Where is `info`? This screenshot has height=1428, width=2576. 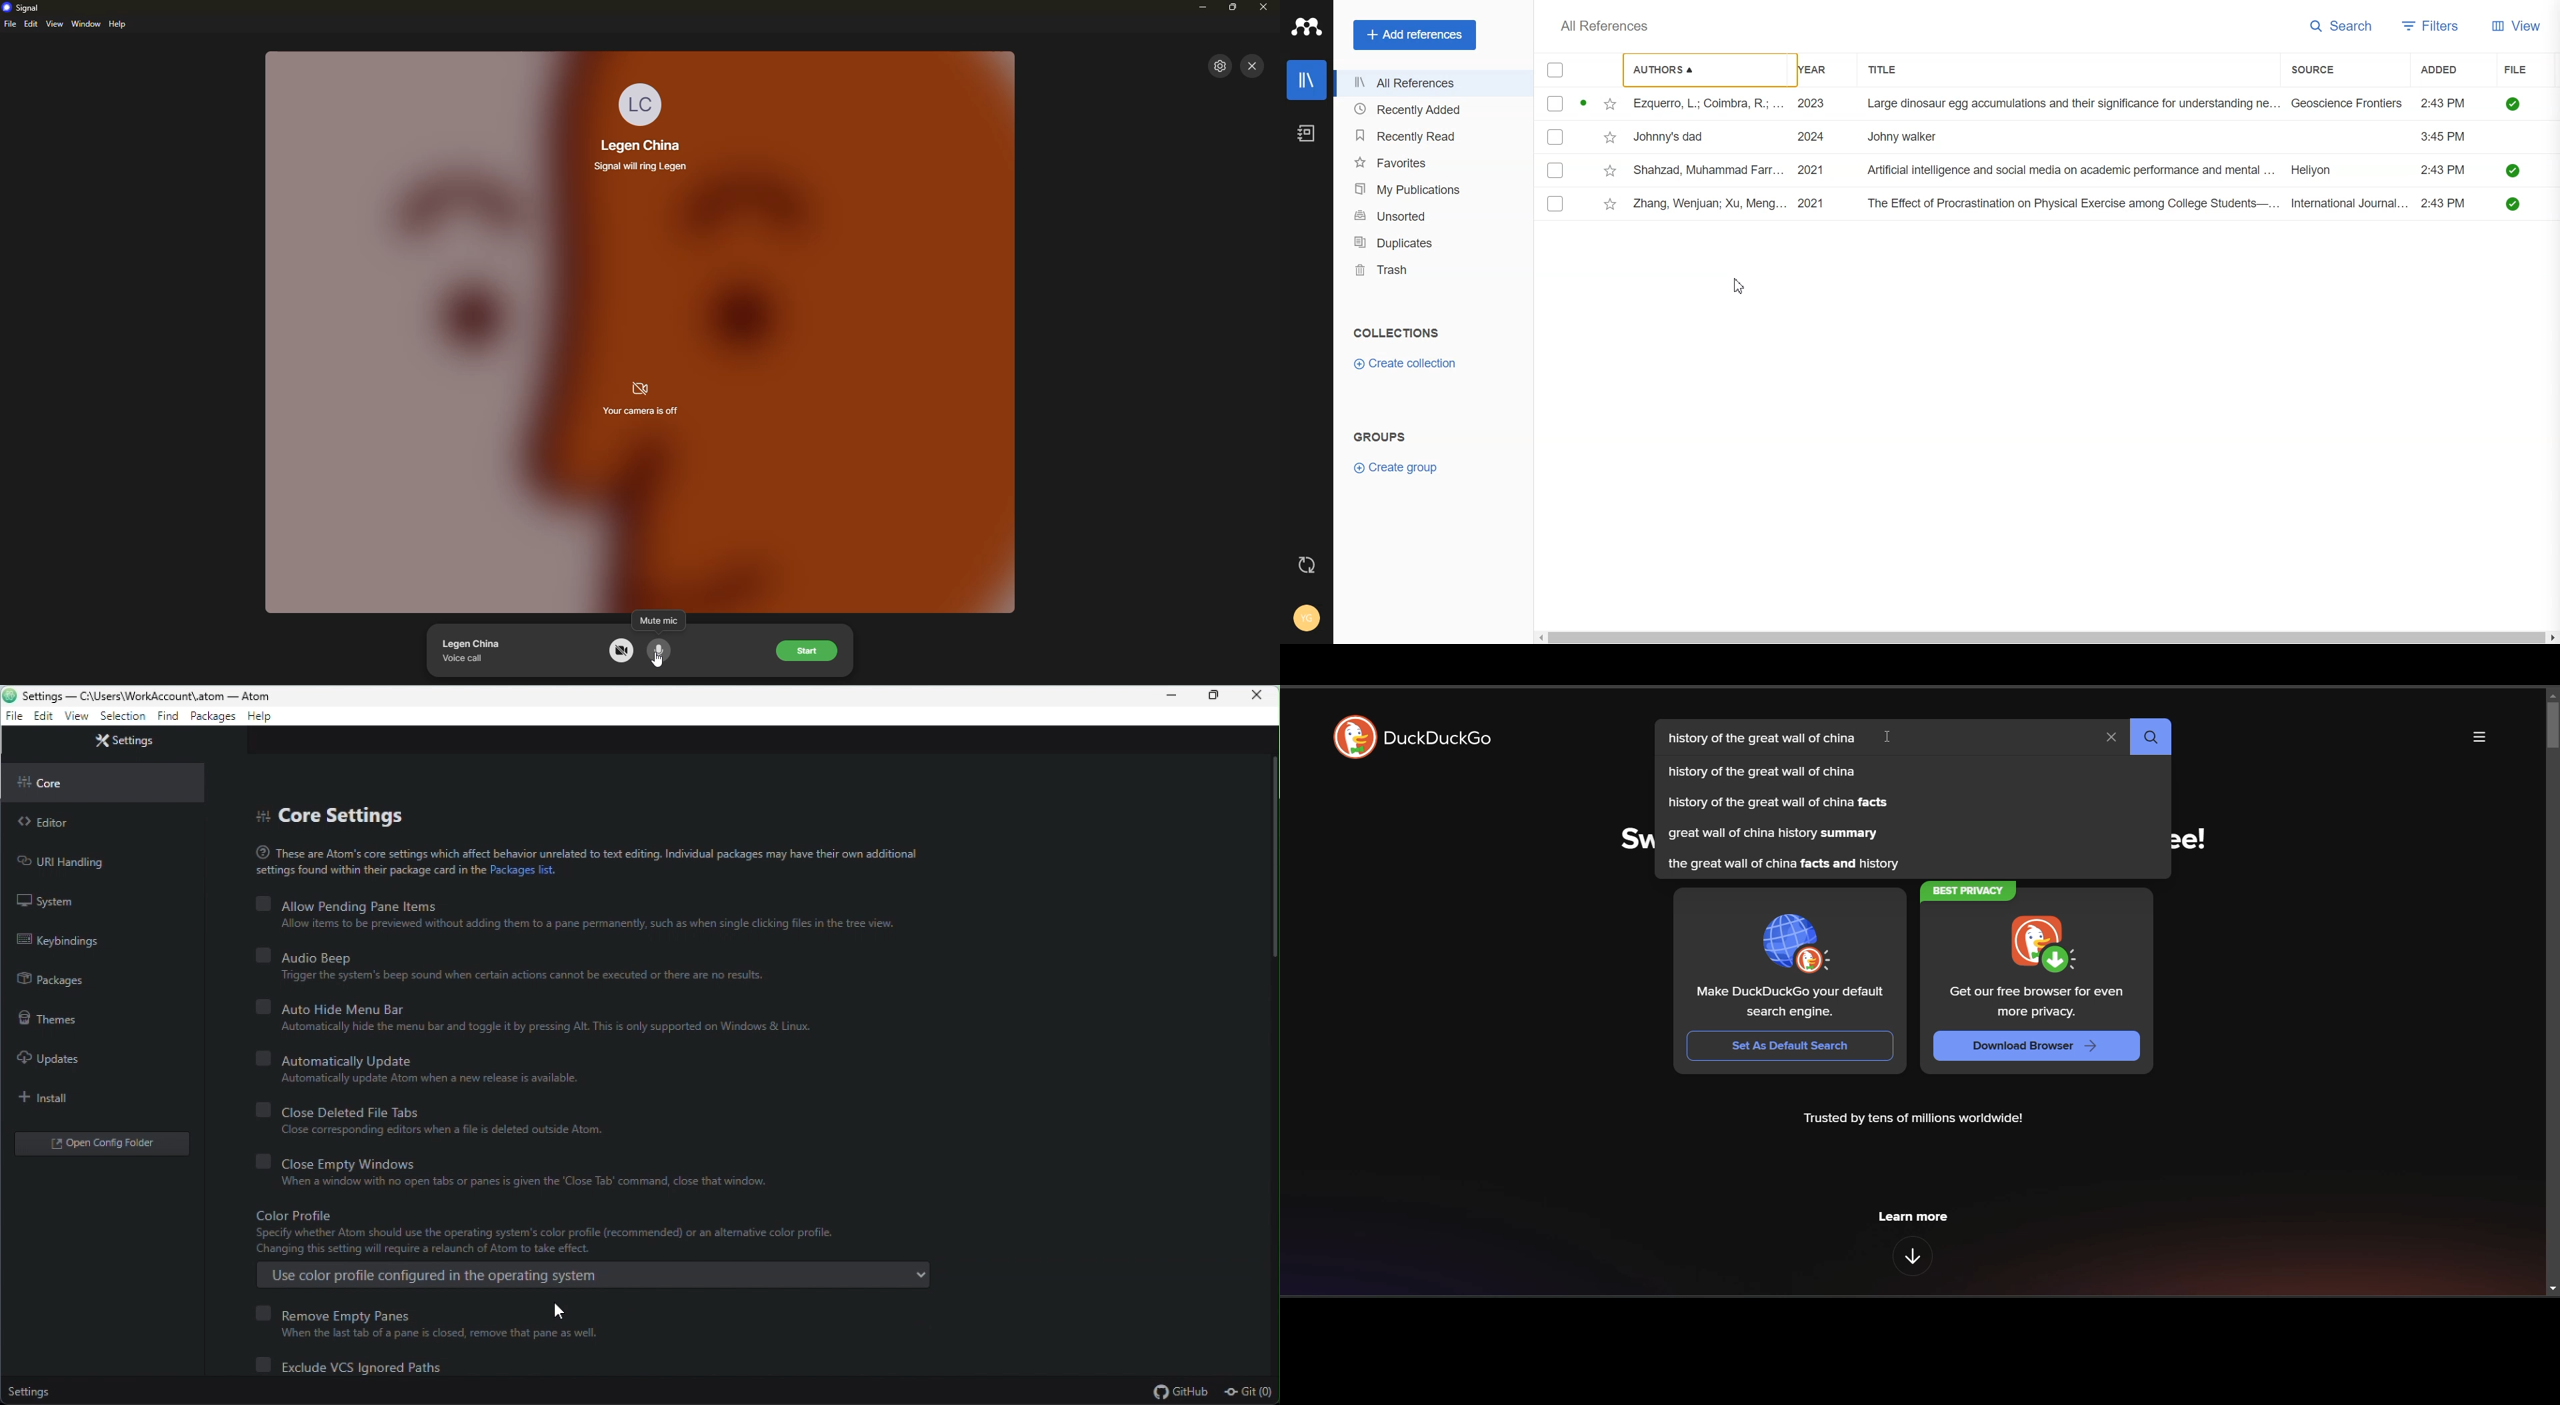
info is located at coordinates (644, 165).